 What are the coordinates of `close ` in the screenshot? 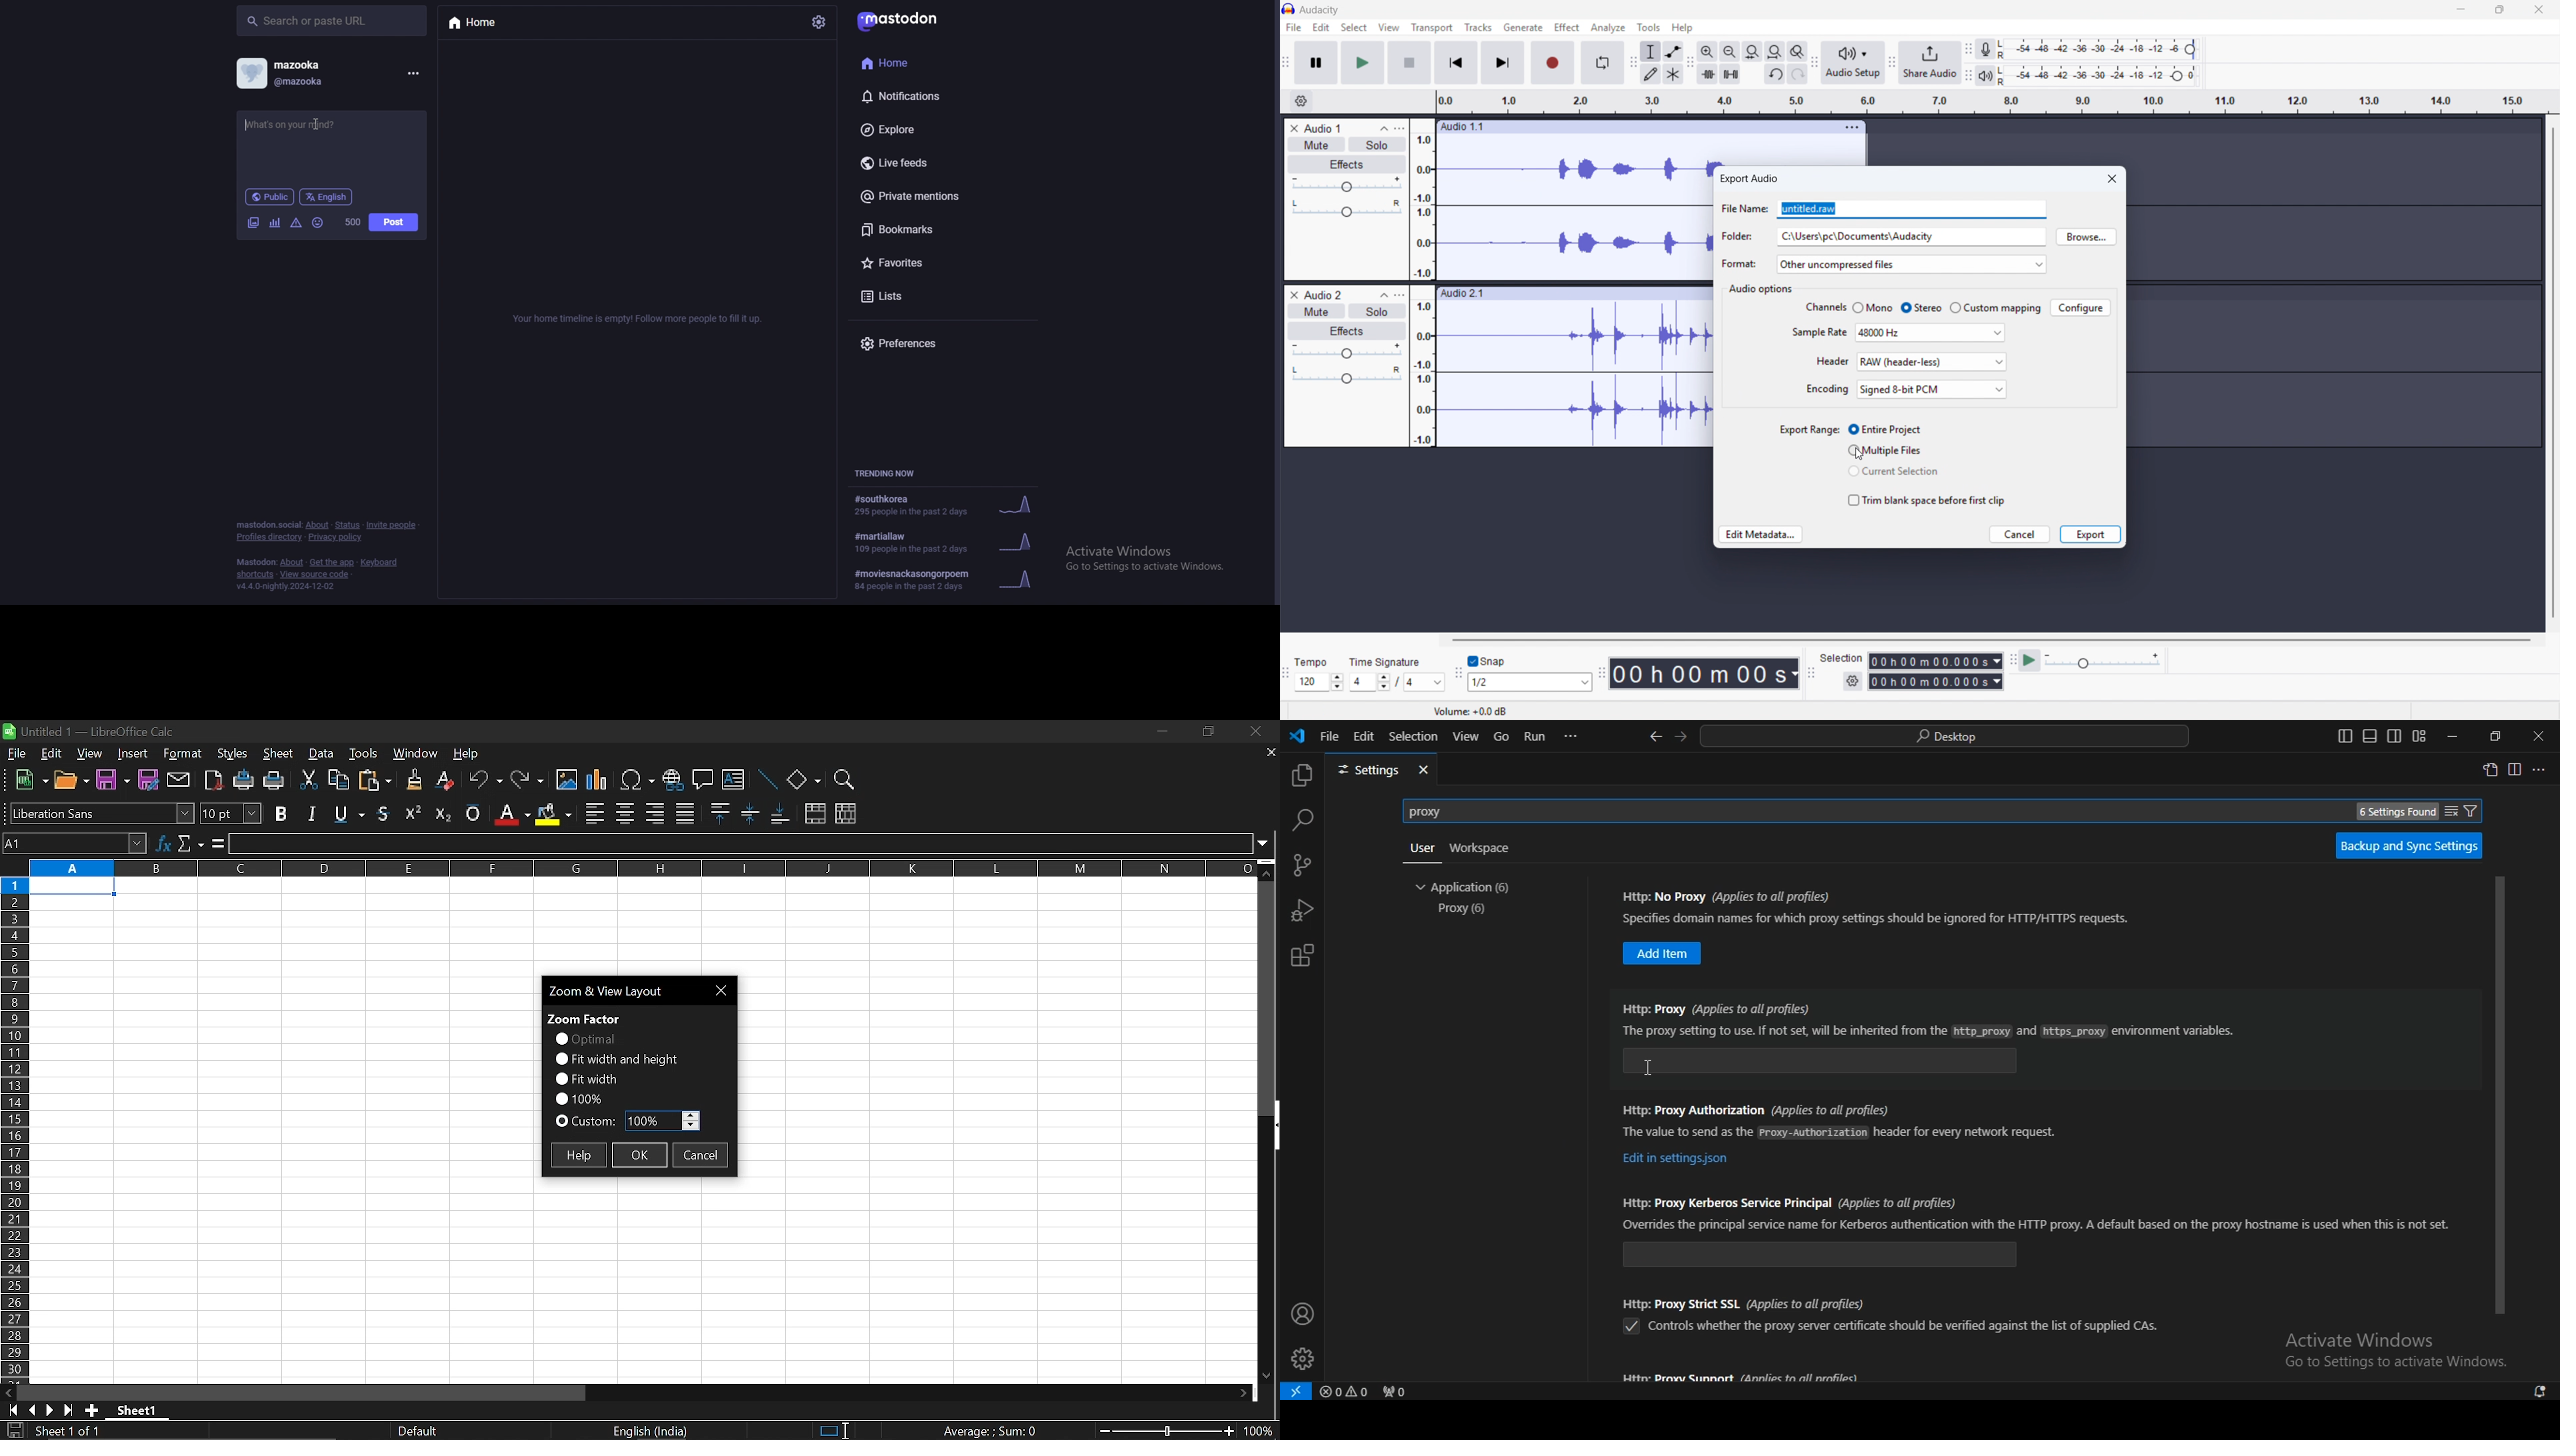 It's located at (2111, 178).